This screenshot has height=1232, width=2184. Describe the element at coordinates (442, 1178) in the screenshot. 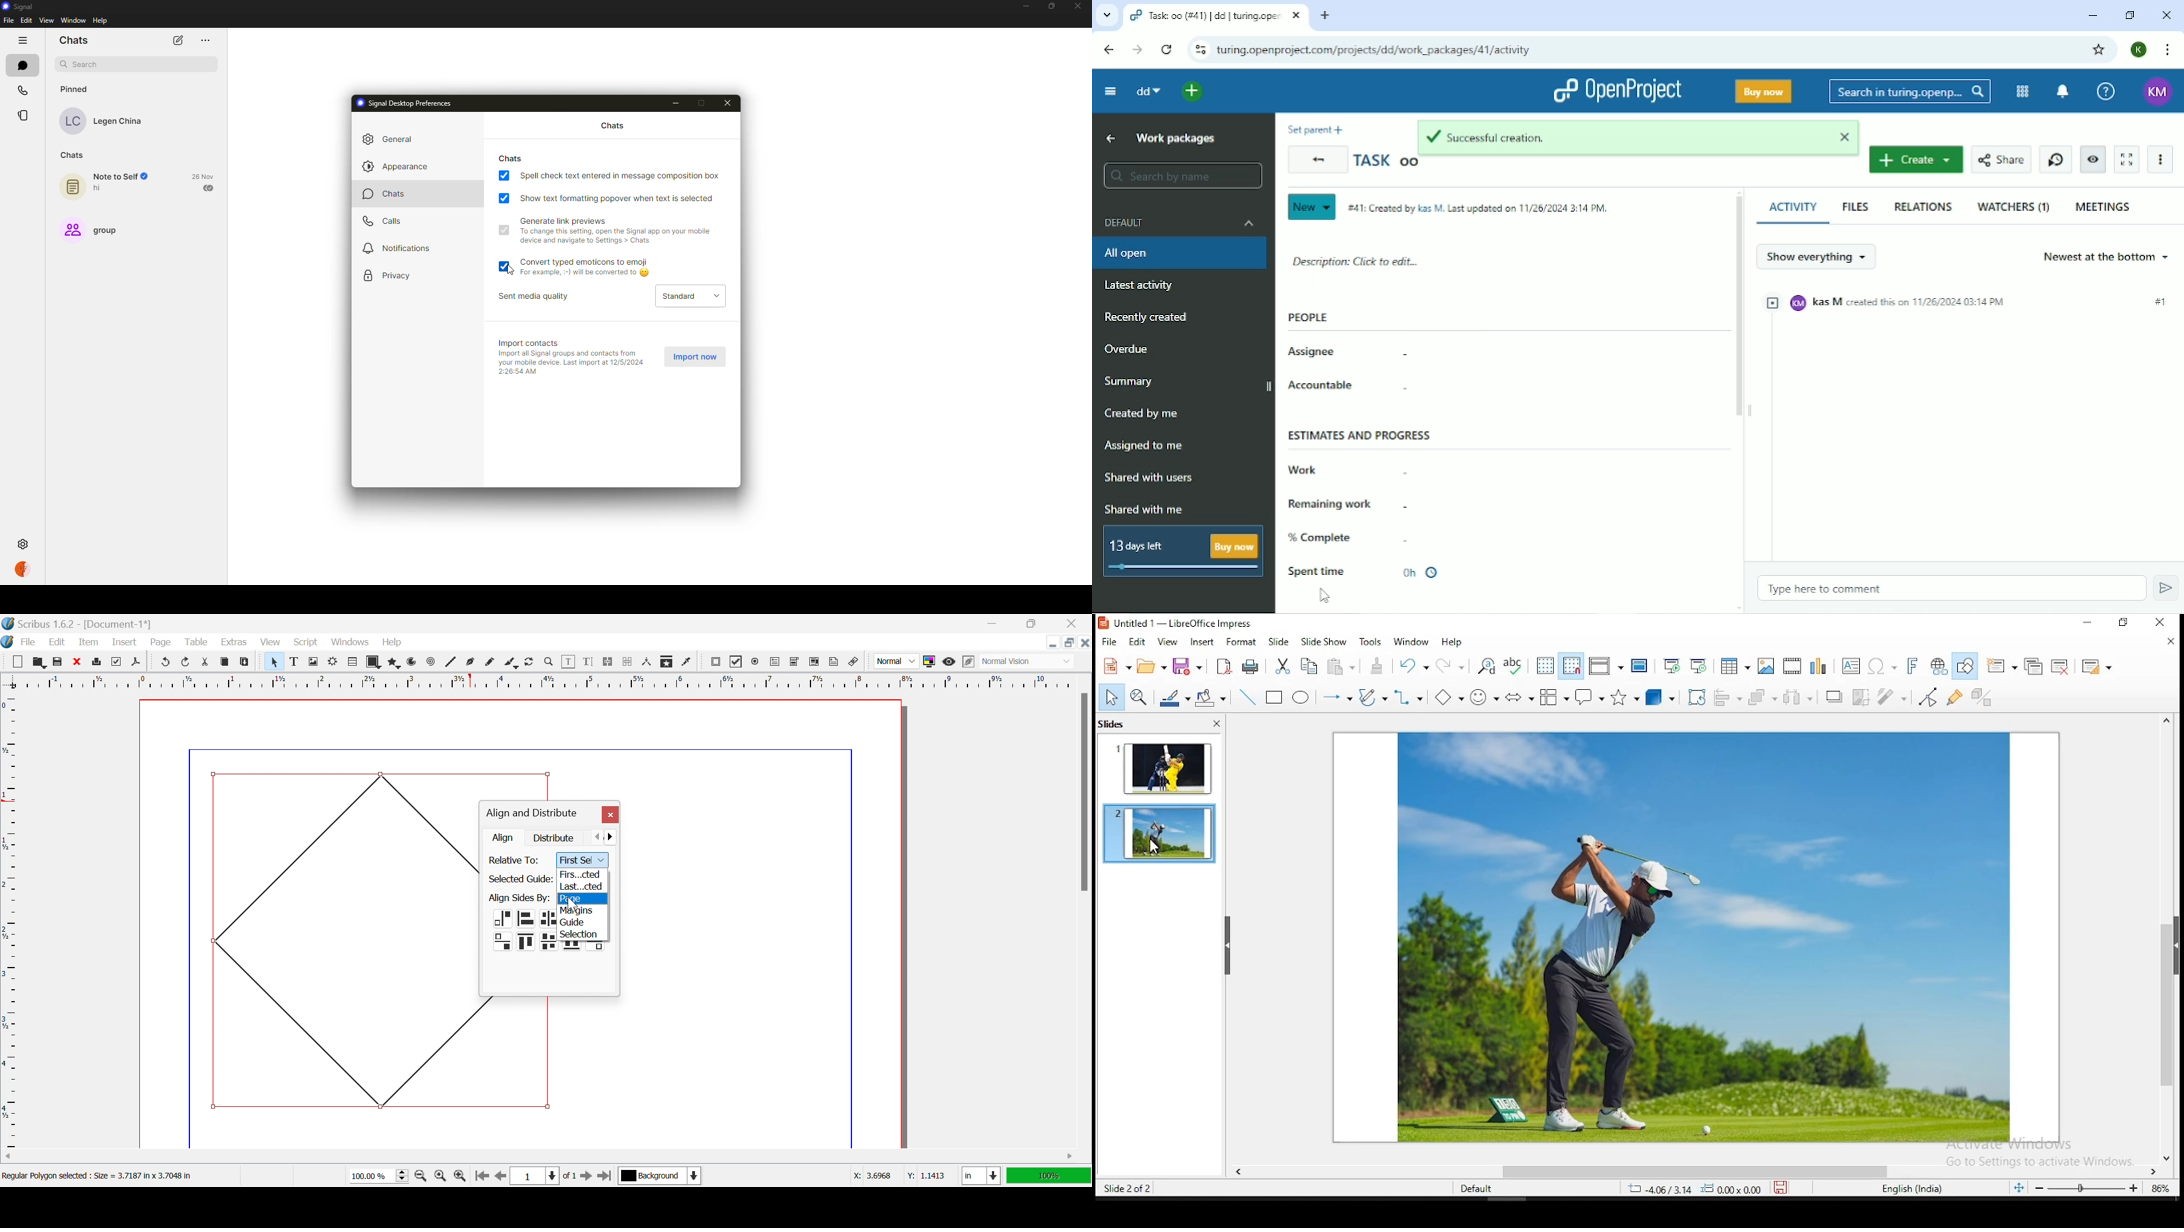

I see `Zoom to 100%` at that location.